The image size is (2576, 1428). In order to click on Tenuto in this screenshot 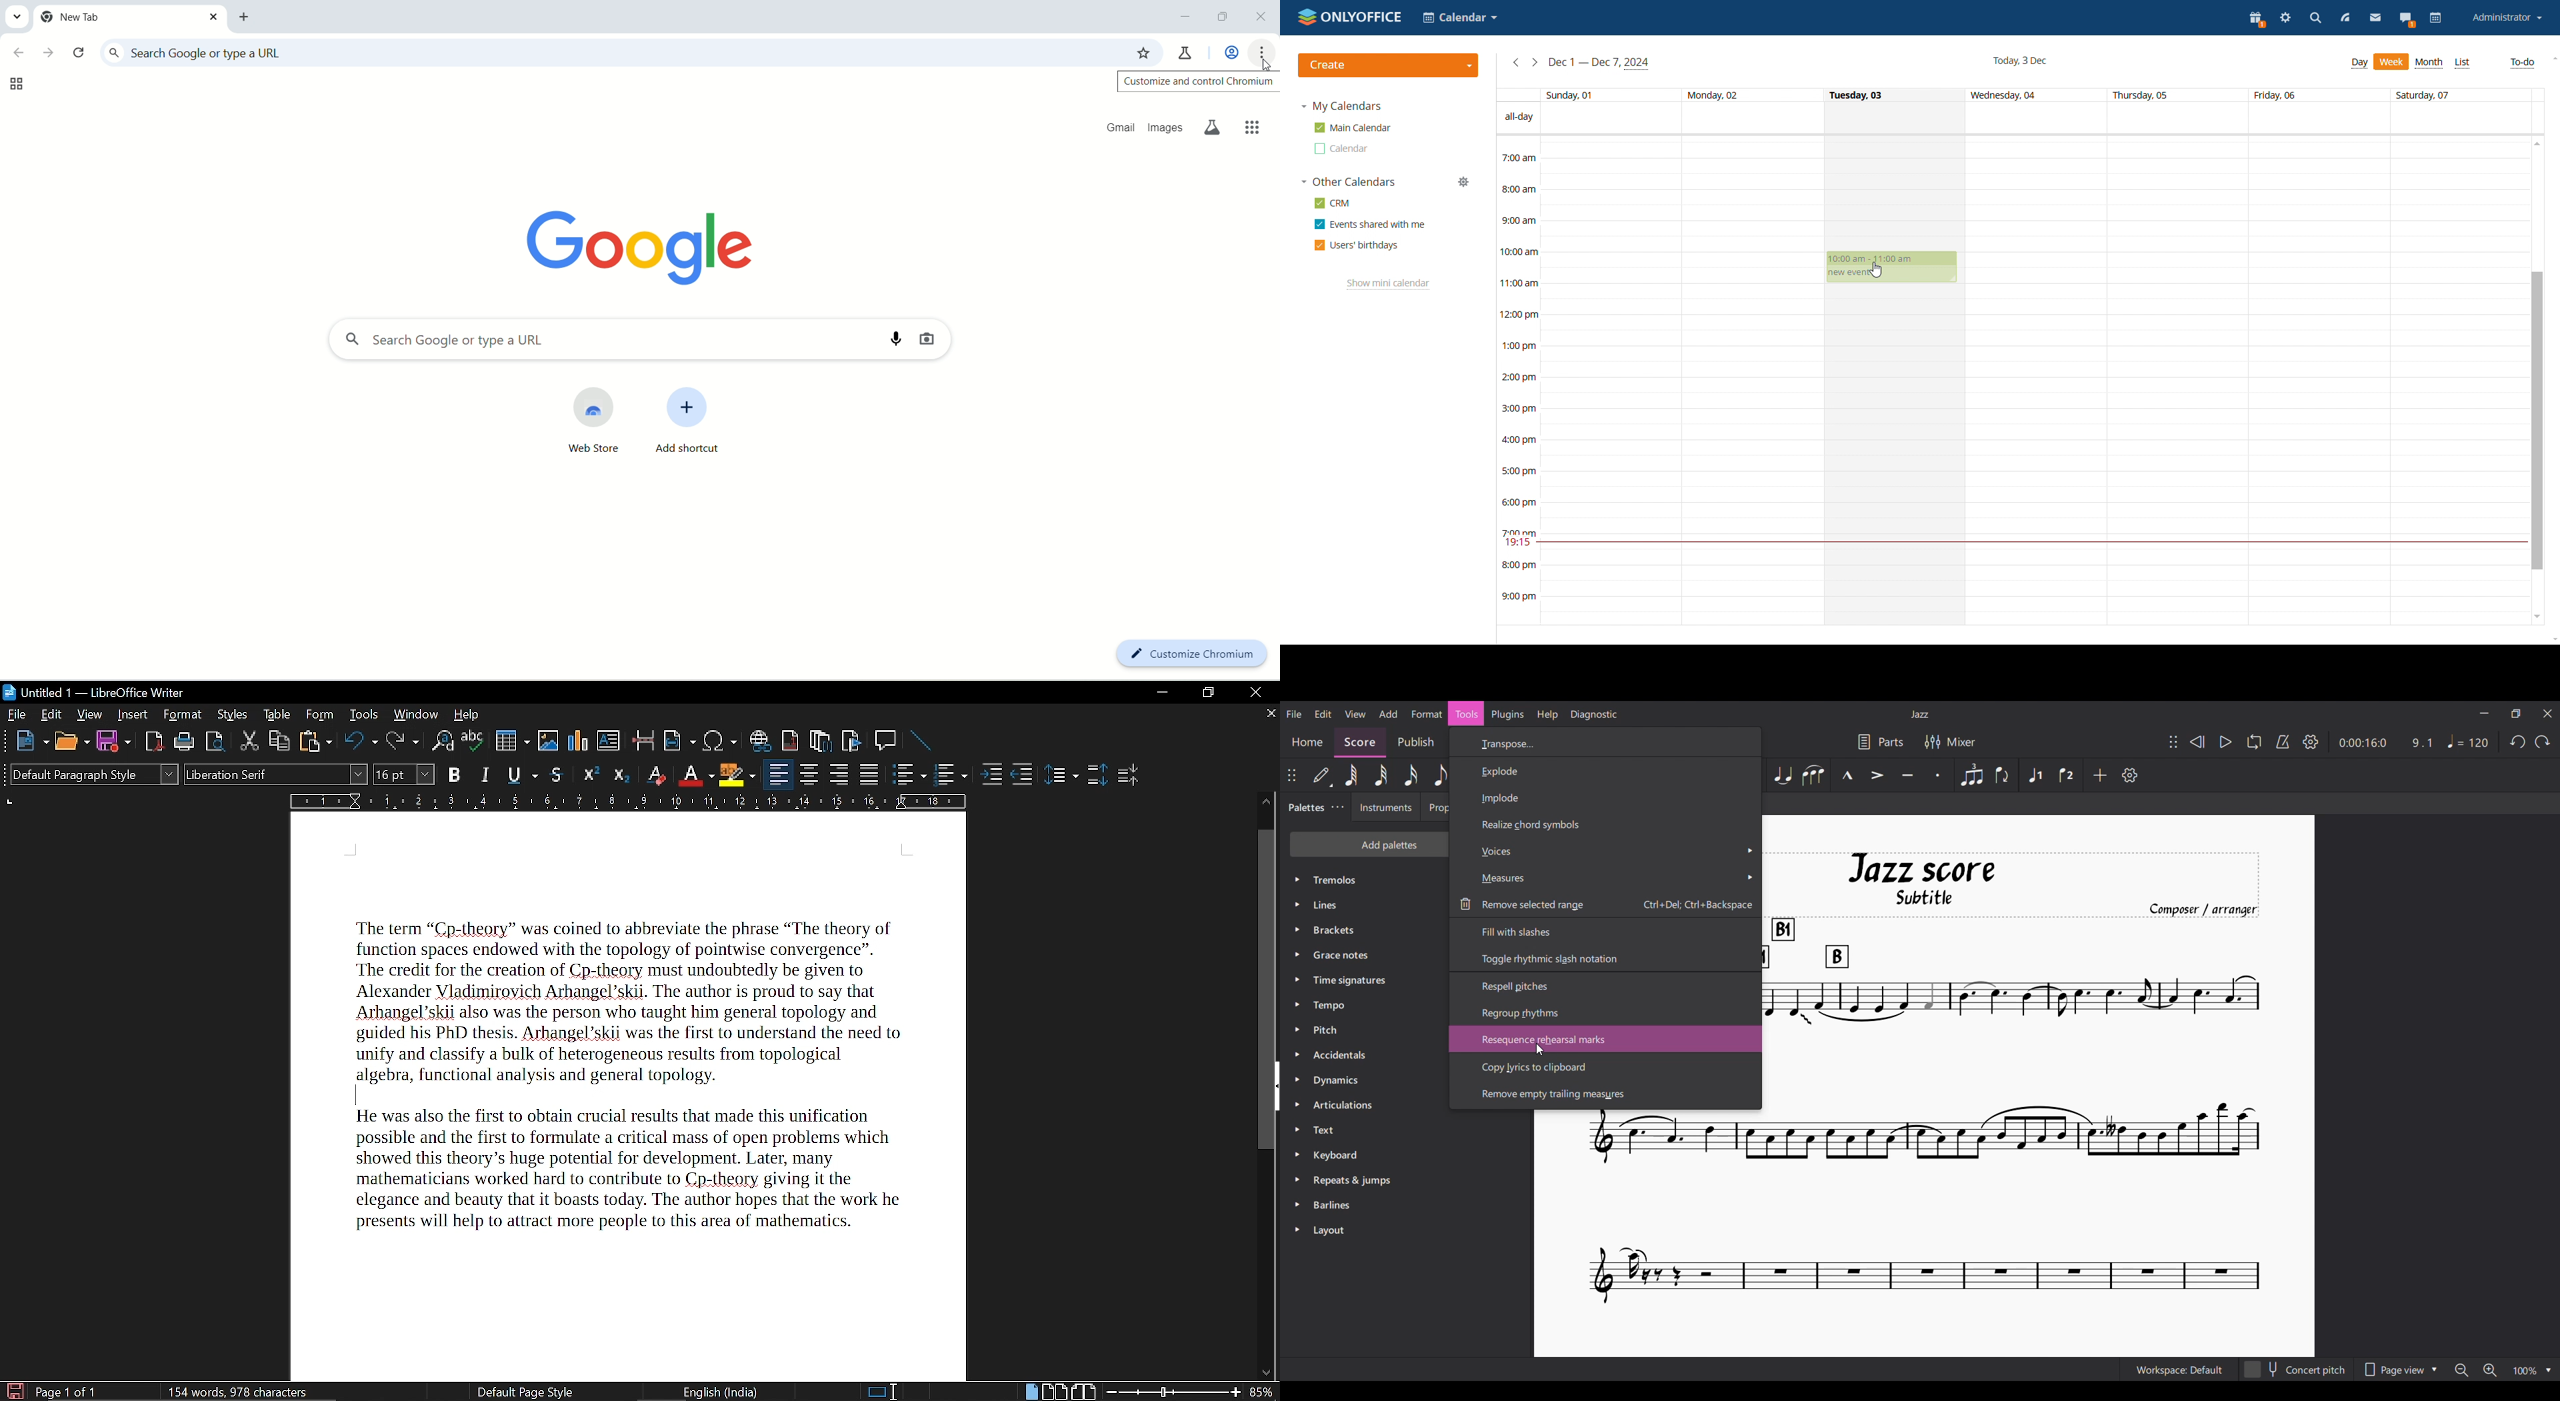, I will do `click(1908, 775)`.